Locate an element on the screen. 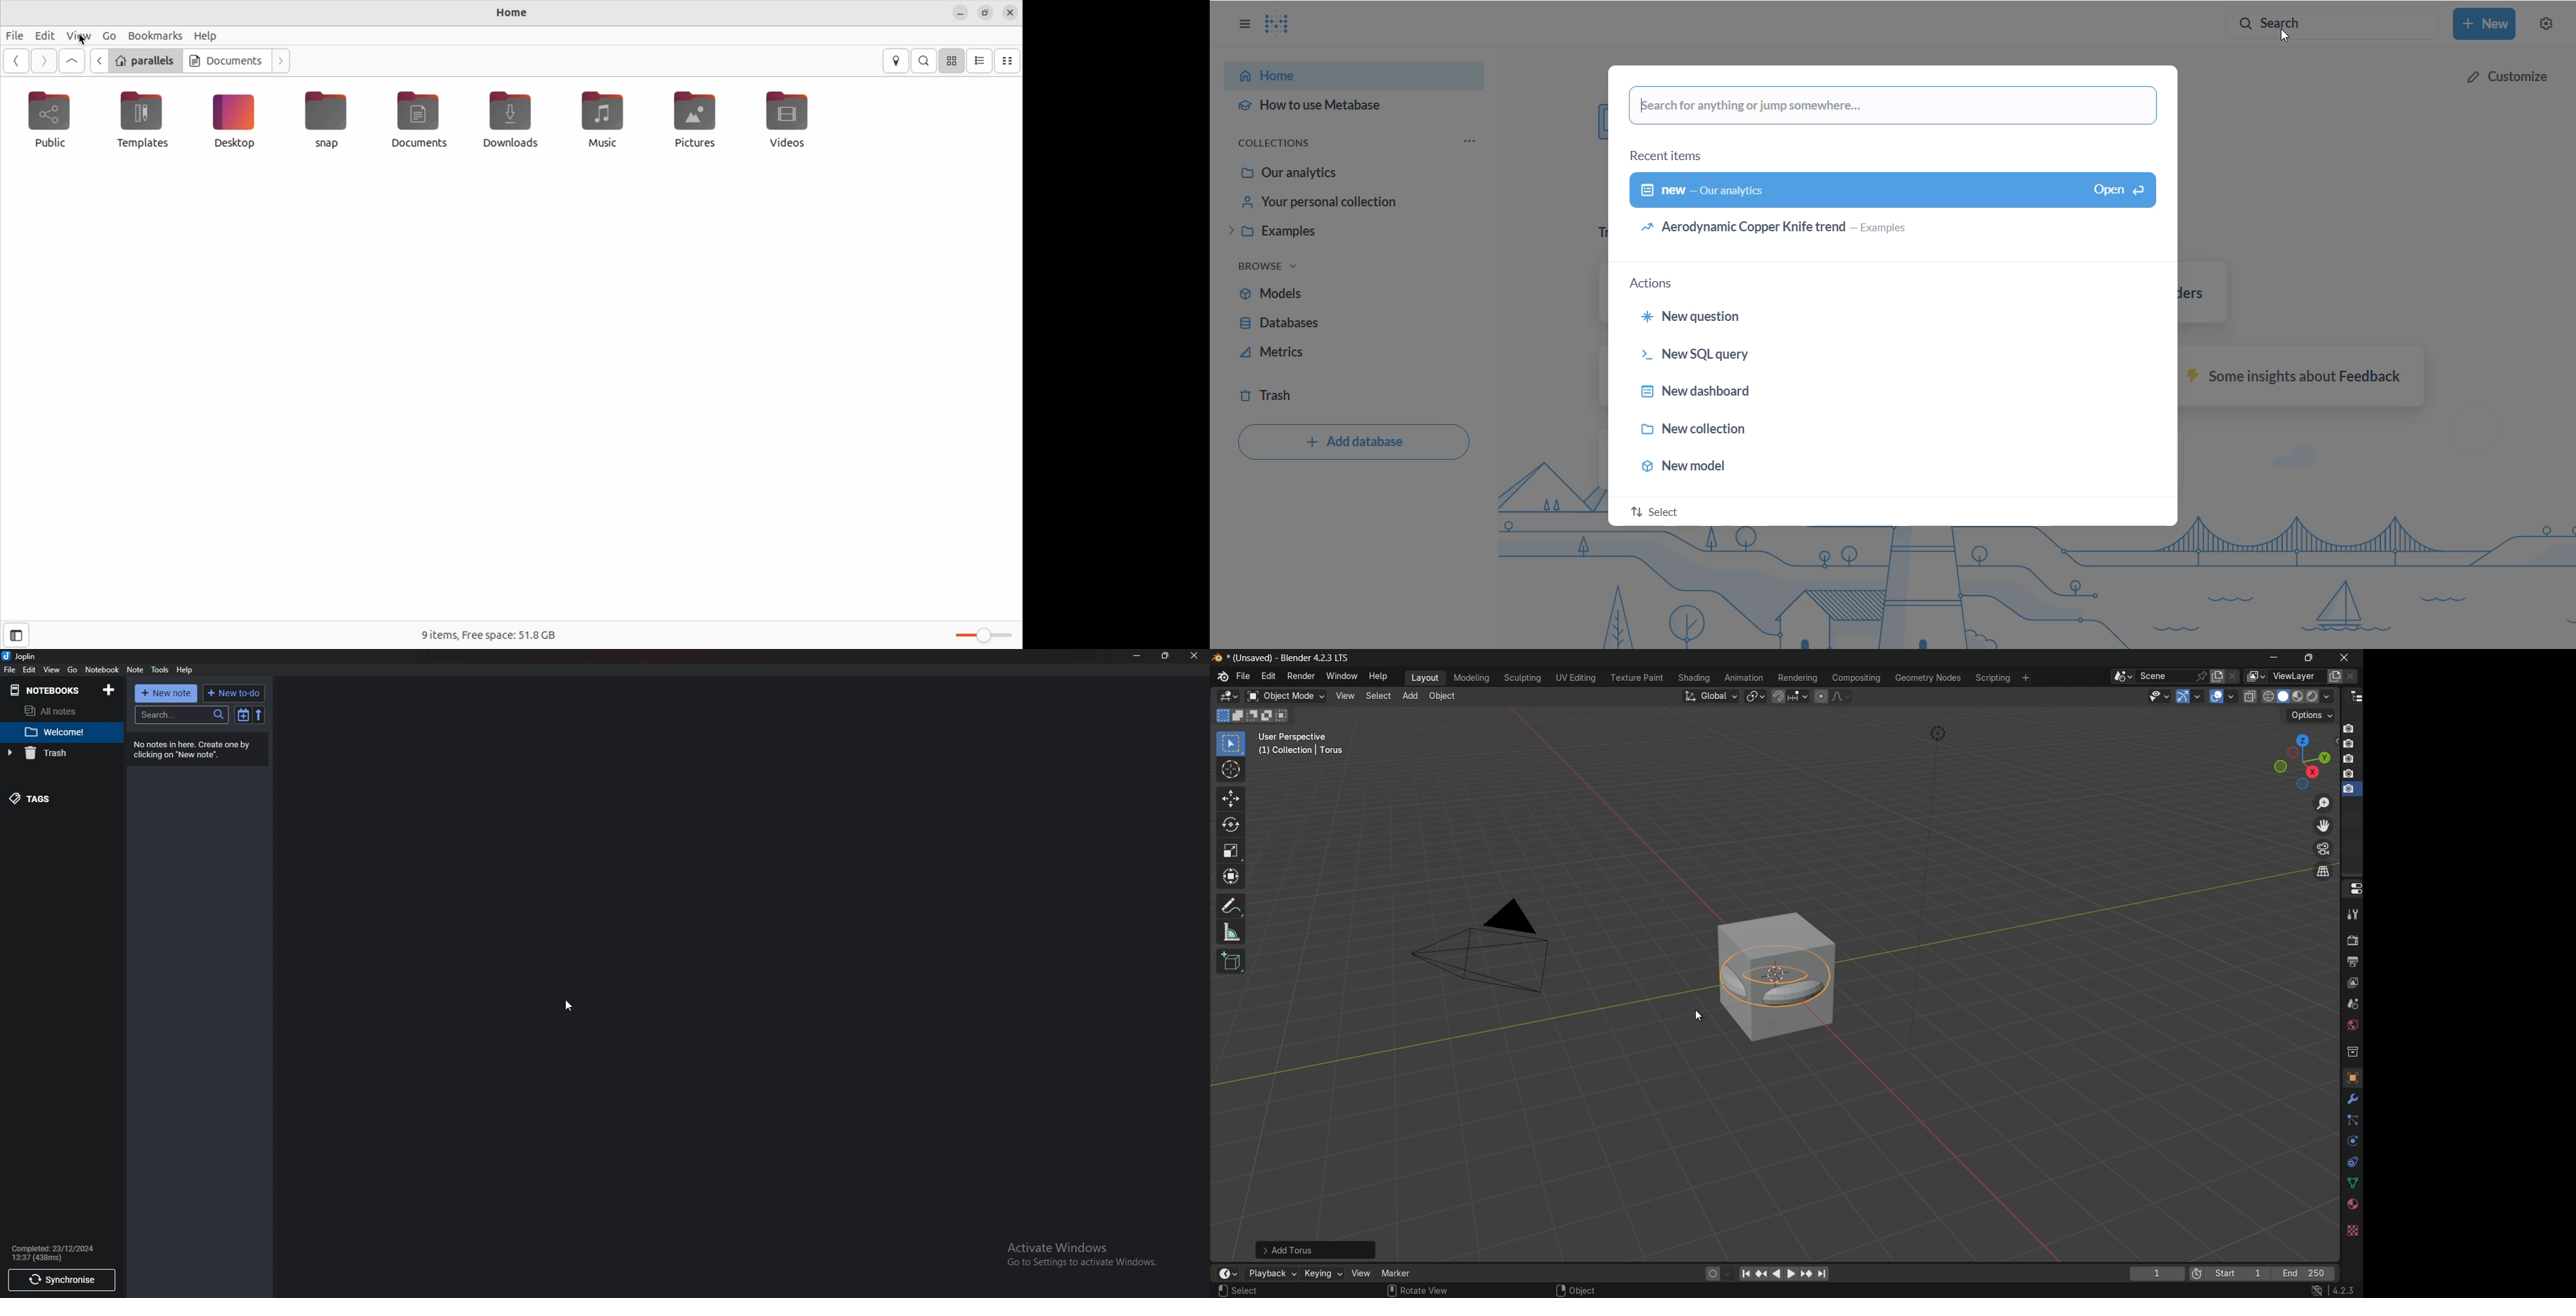 This screenshot has height=1316, width=2576. switch the current view is located at coordinates (2322, 871).